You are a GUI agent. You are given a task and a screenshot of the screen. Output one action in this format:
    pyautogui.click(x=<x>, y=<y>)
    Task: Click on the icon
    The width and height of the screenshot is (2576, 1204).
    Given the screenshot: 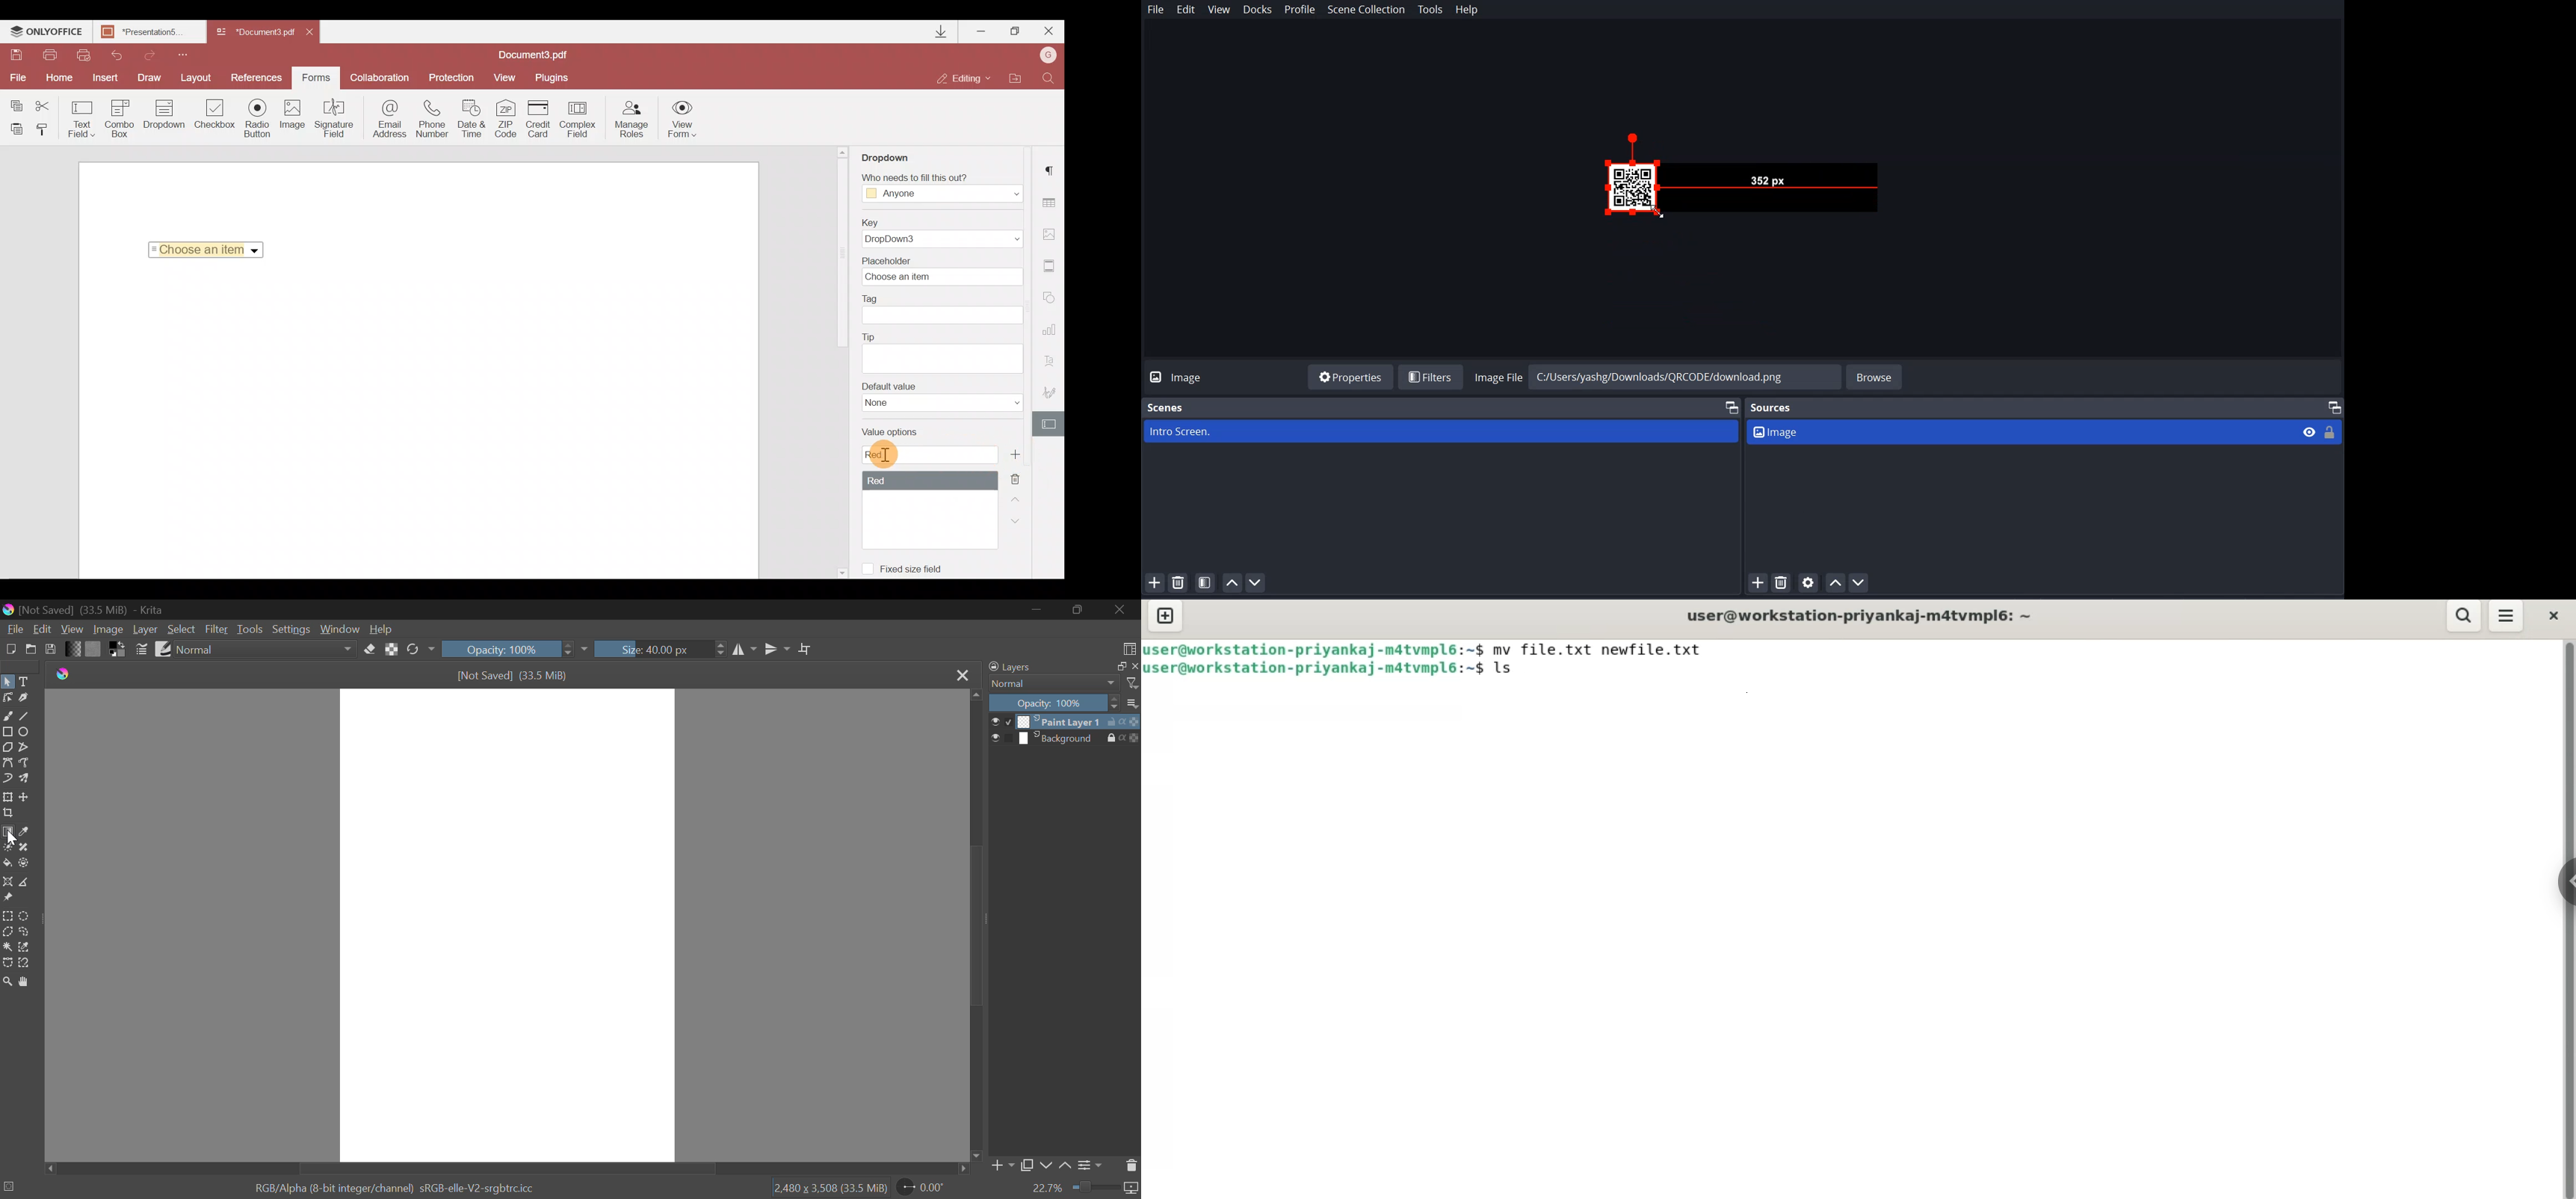 What is the action you would take?
    pyautogui.click(x=1134, y=738)
    